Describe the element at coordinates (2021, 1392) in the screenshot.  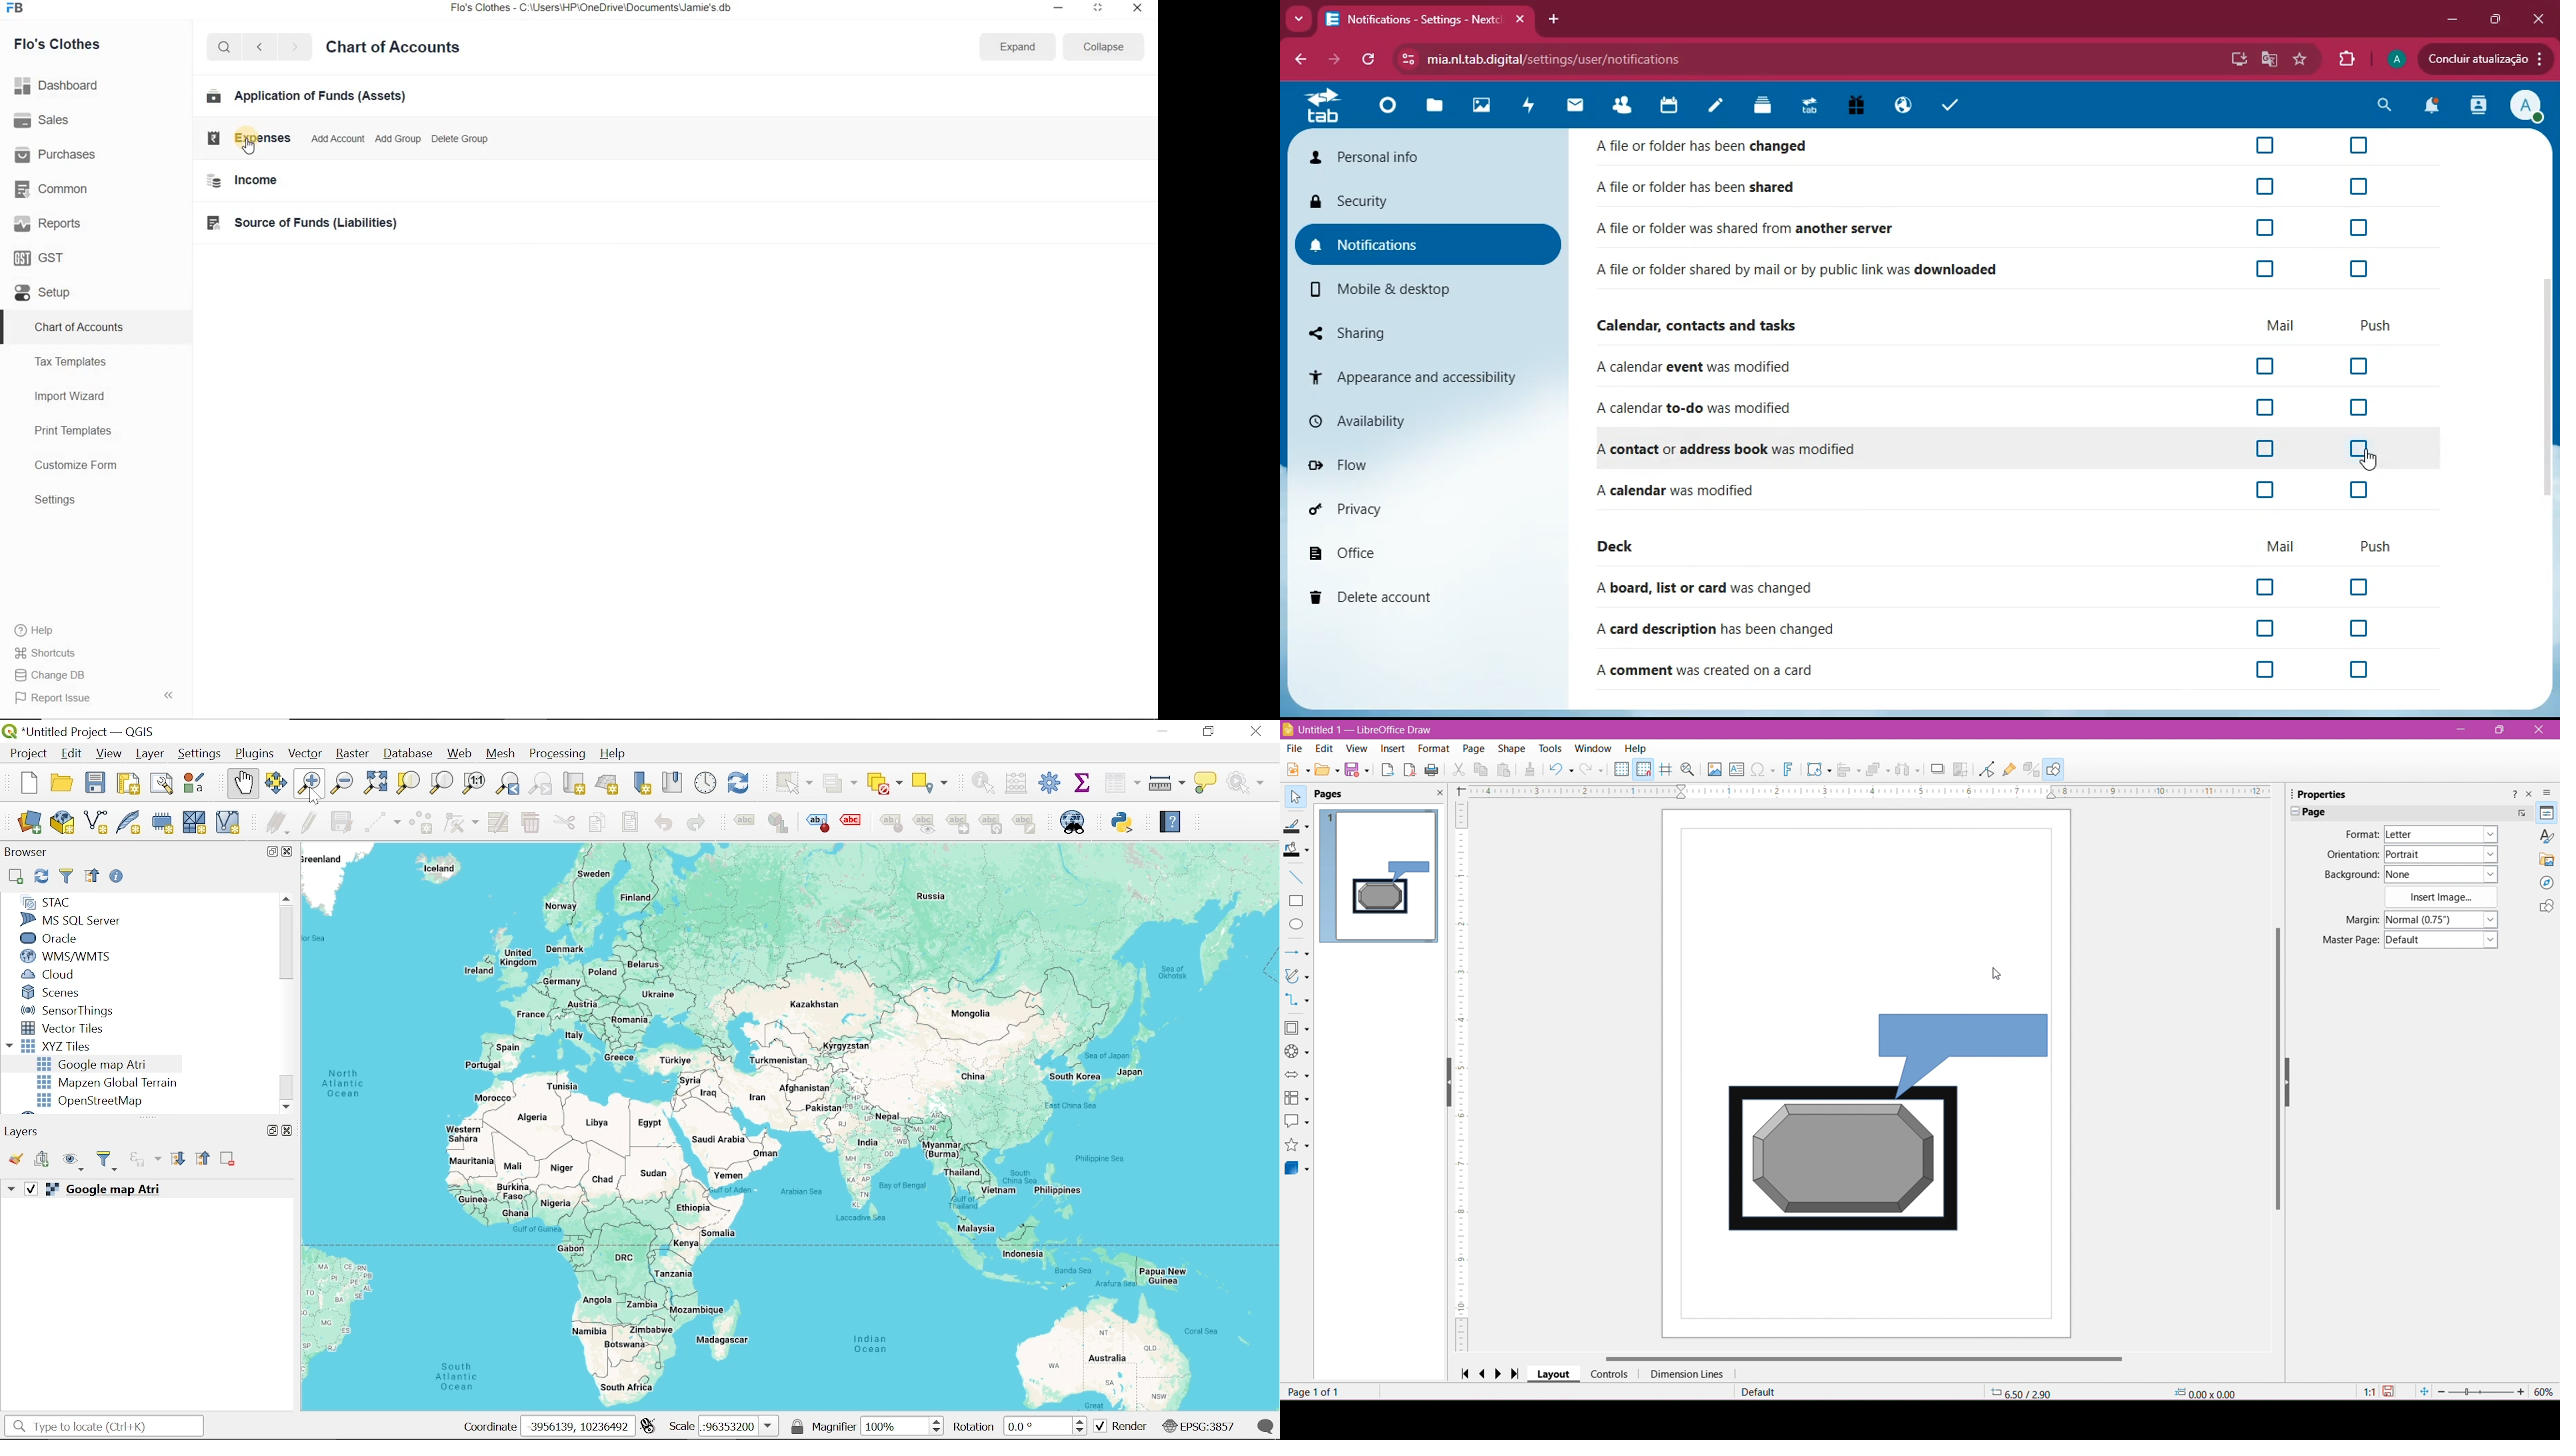
I see `6.50/2.90` at that location.